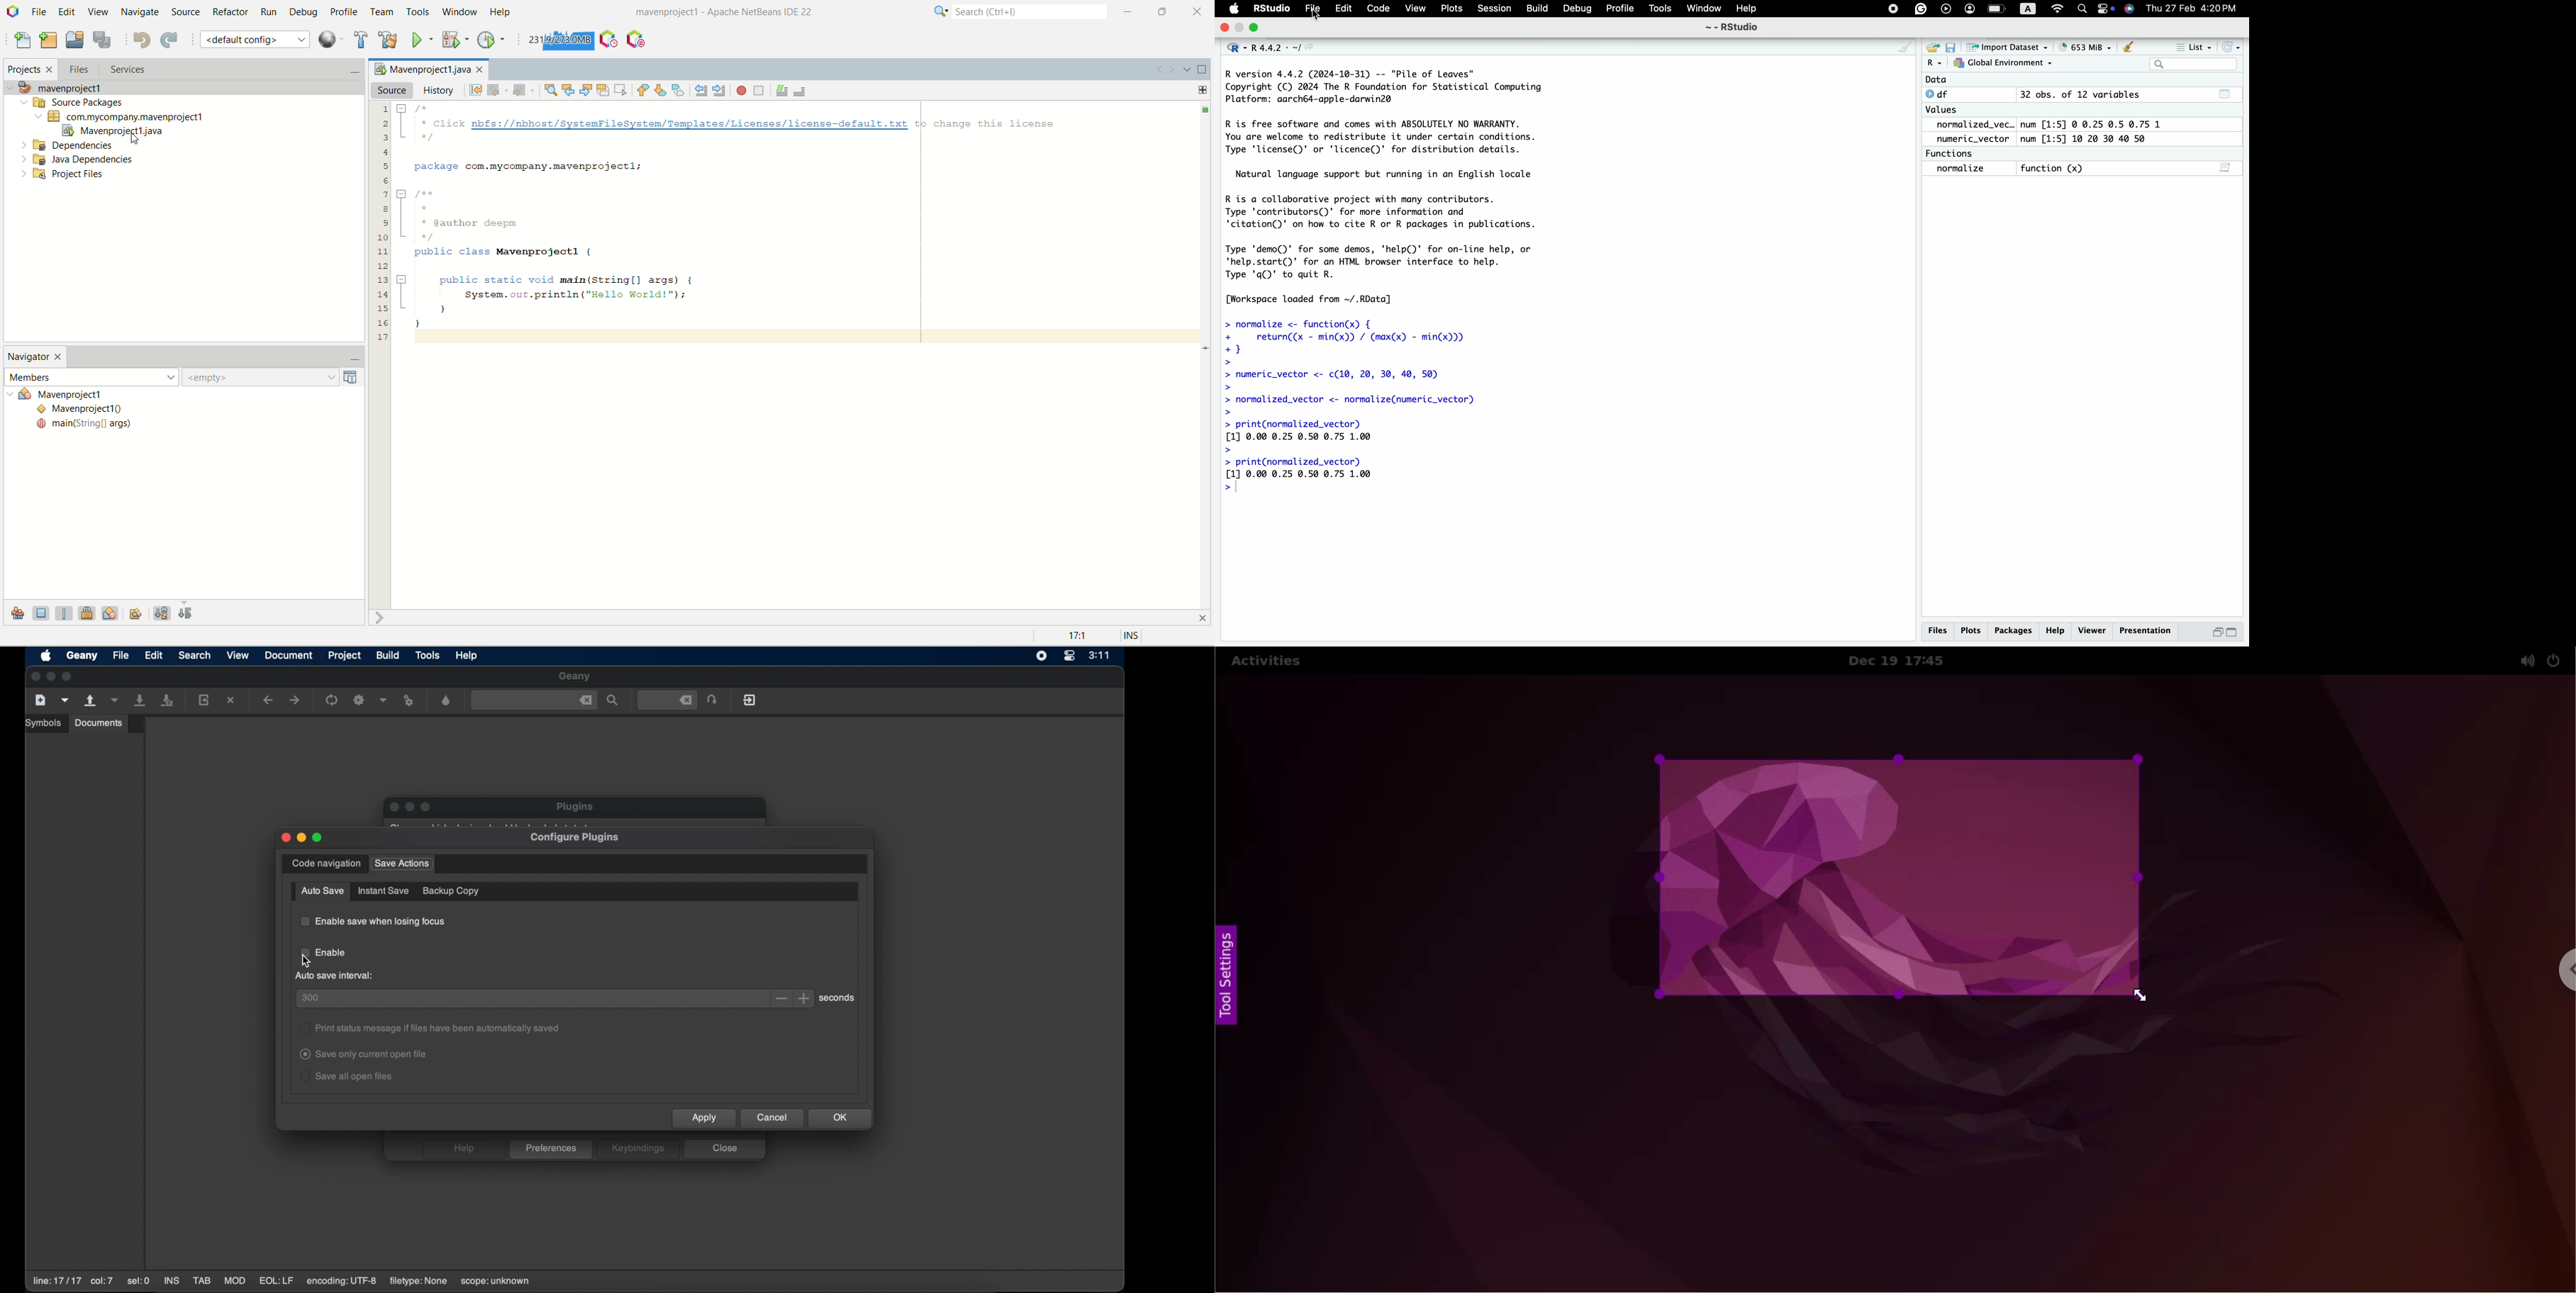 This screenshot has width=2576, height=1316. I want to click on Window controls, so click(1240, 28).